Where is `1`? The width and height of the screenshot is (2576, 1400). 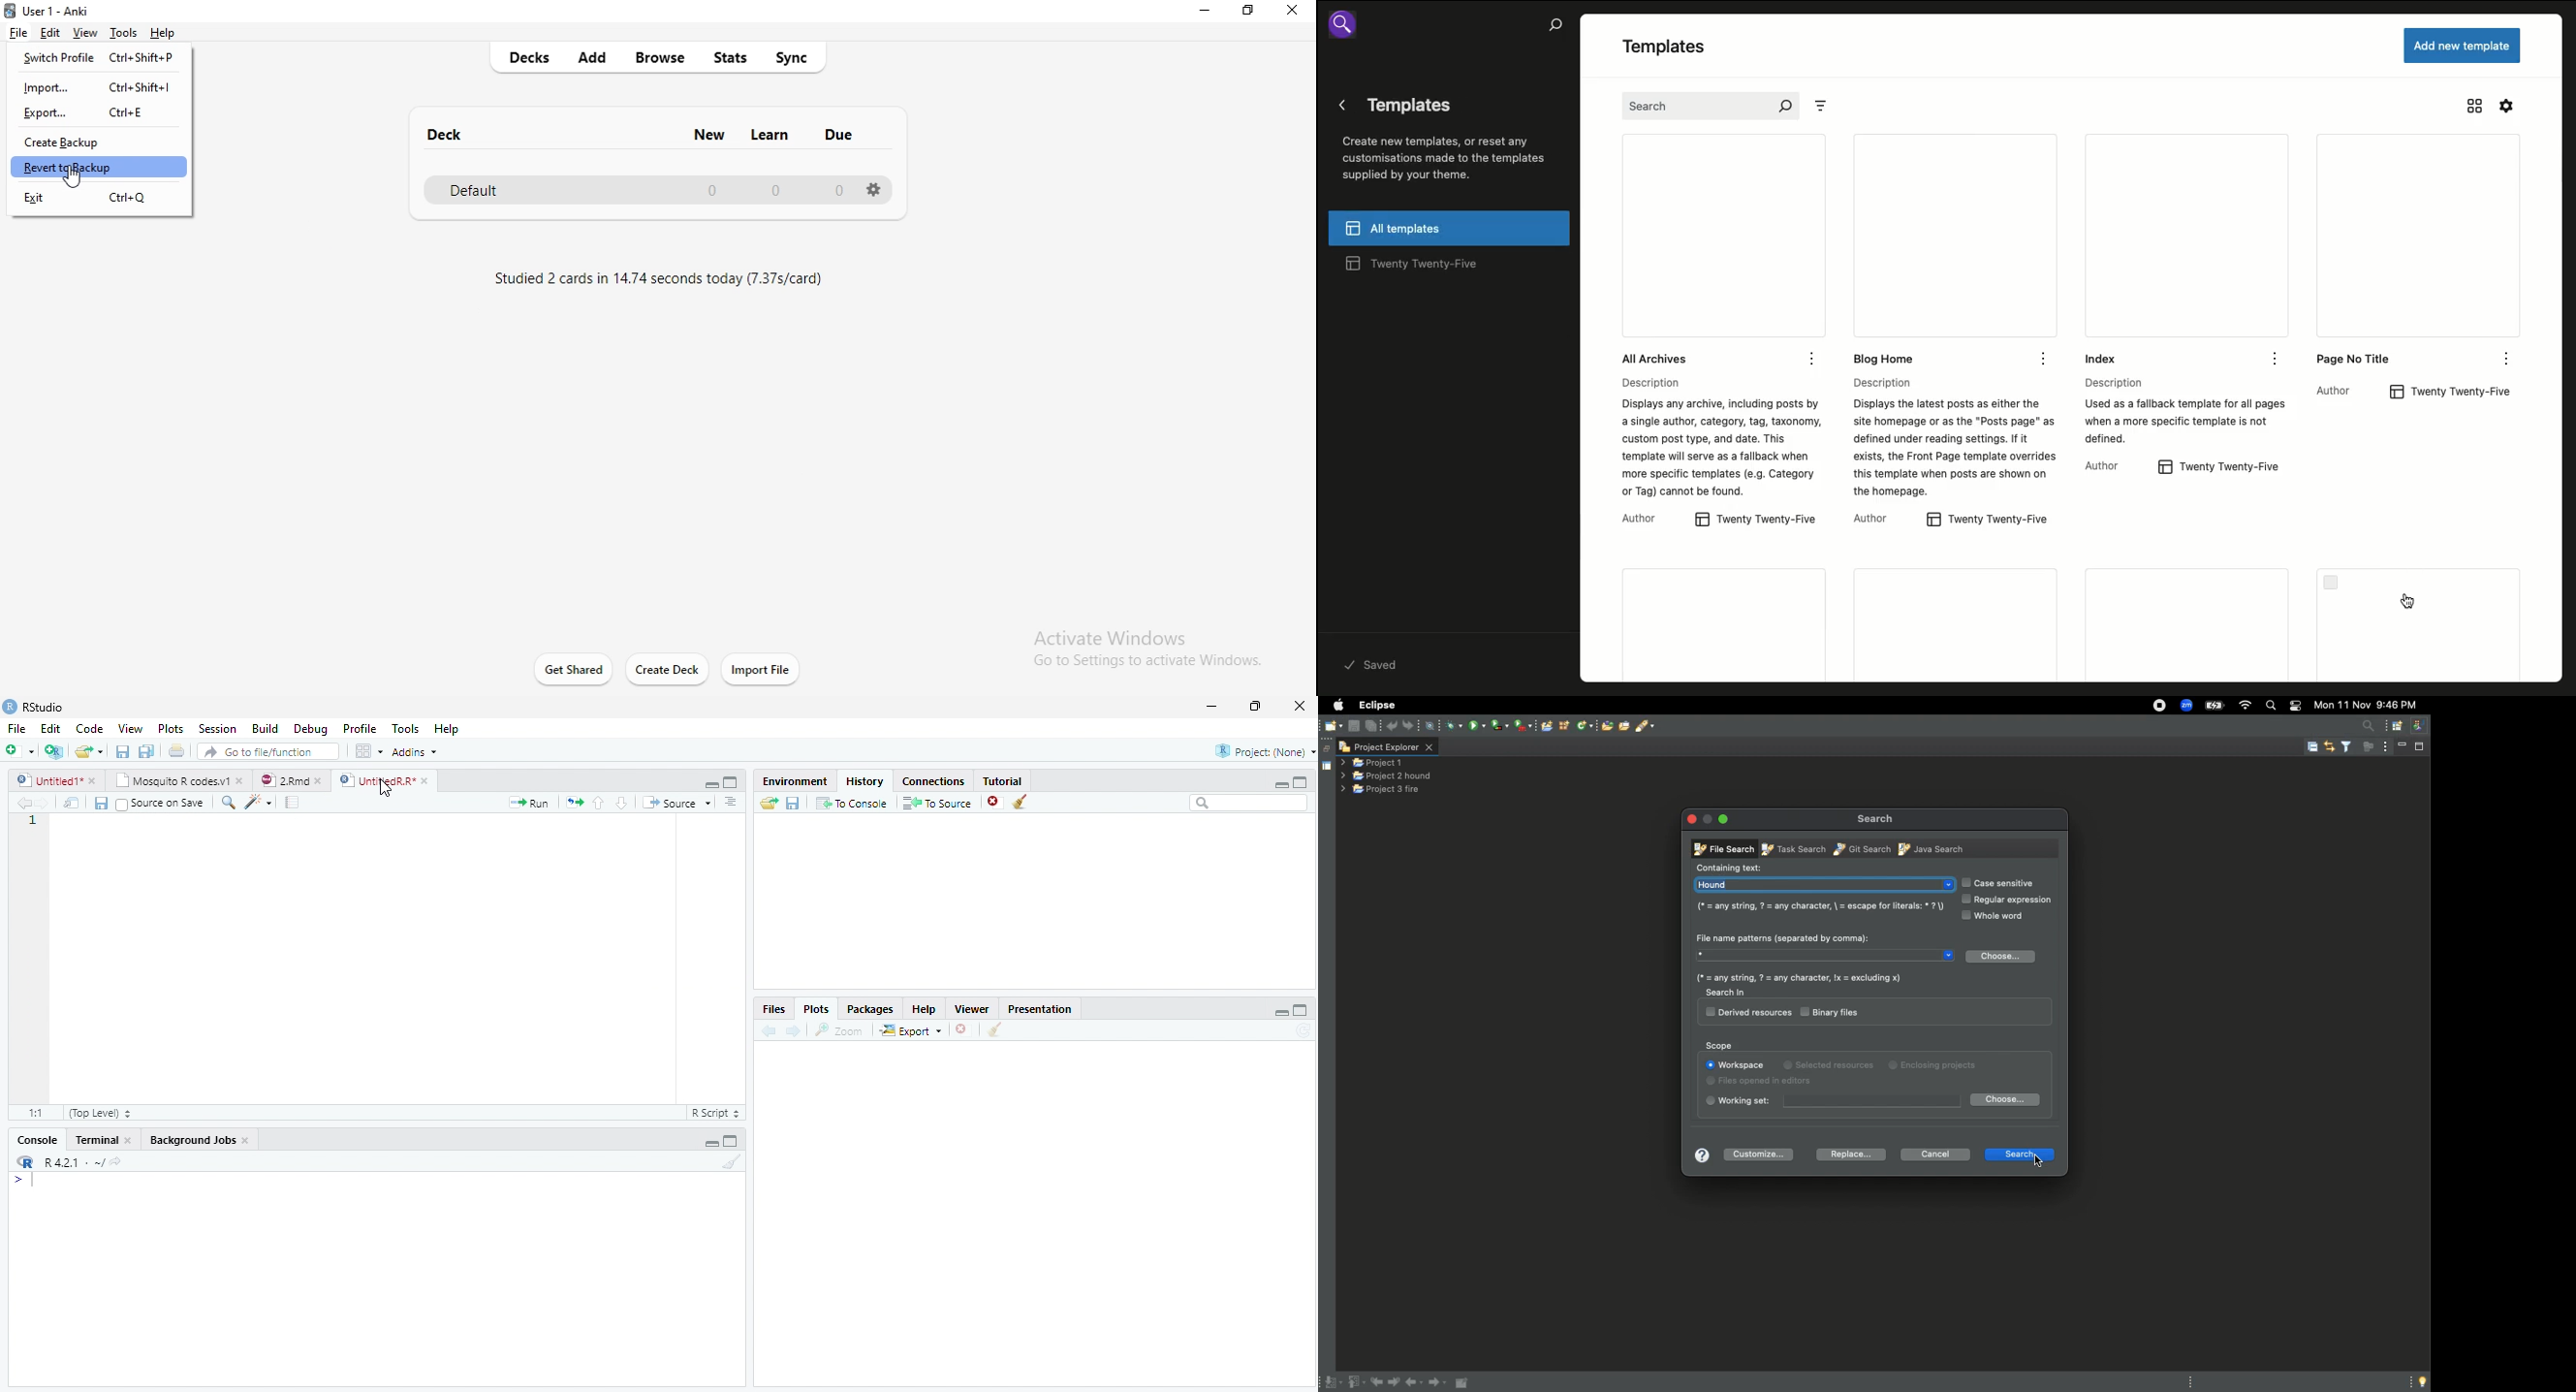 1 is located at coordinates (30, 822).